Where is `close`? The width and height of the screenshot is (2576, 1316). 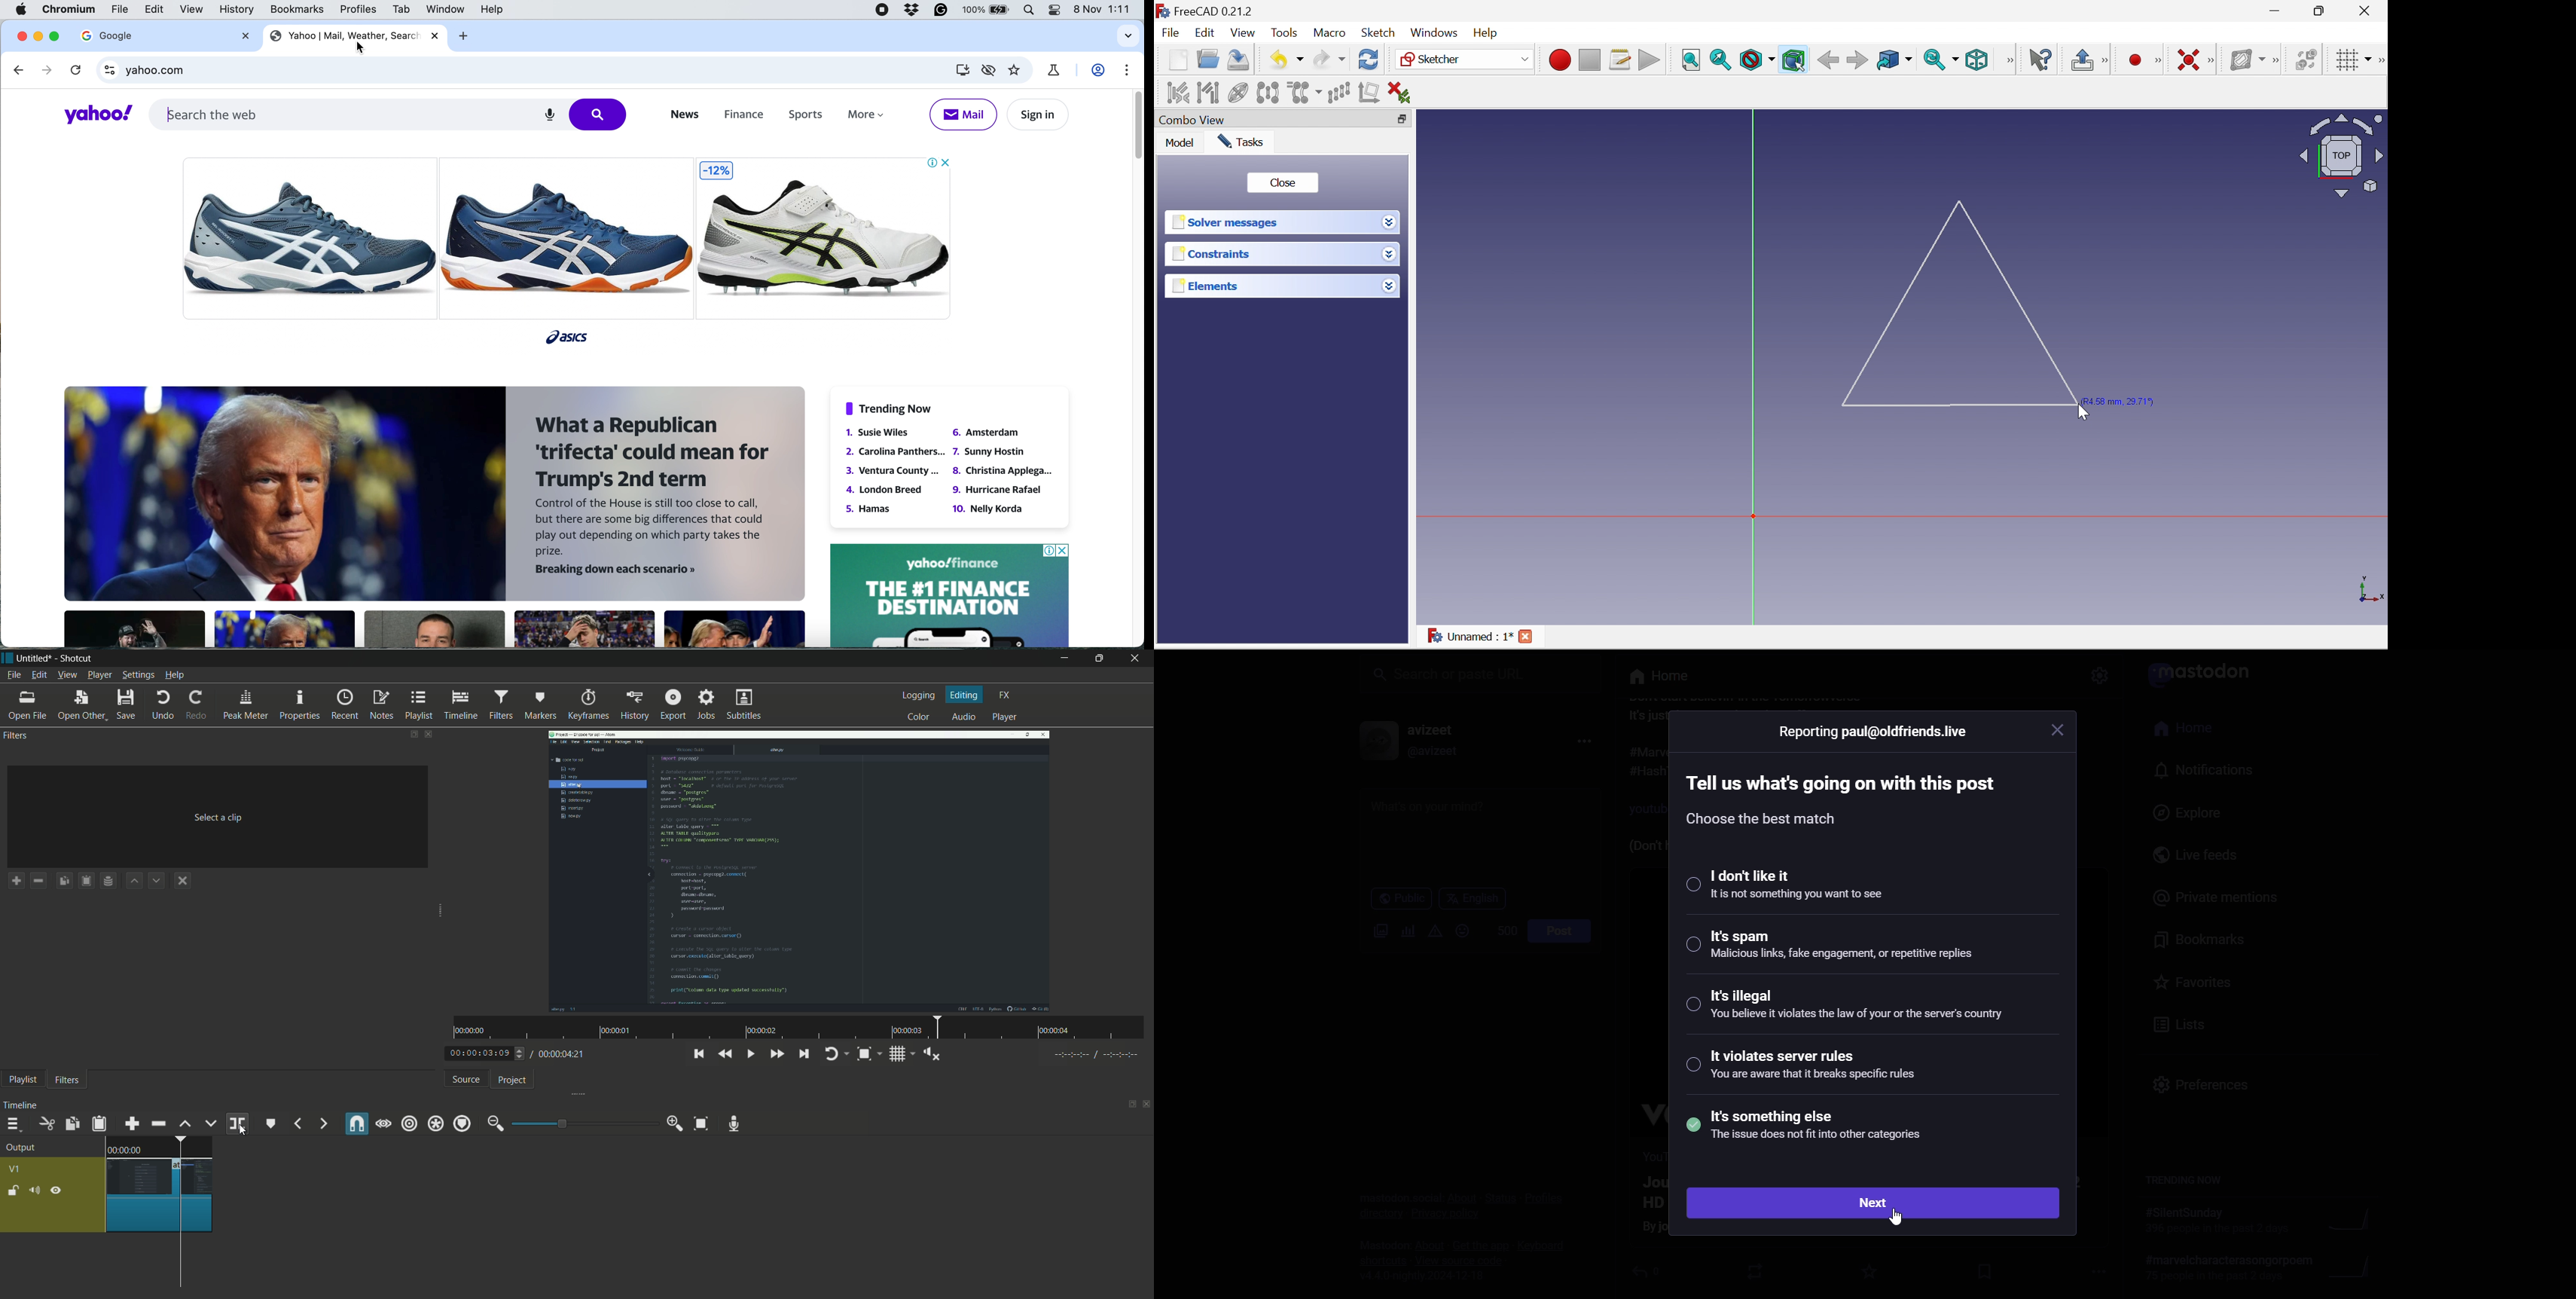 close is located at coordinates (22, 35).